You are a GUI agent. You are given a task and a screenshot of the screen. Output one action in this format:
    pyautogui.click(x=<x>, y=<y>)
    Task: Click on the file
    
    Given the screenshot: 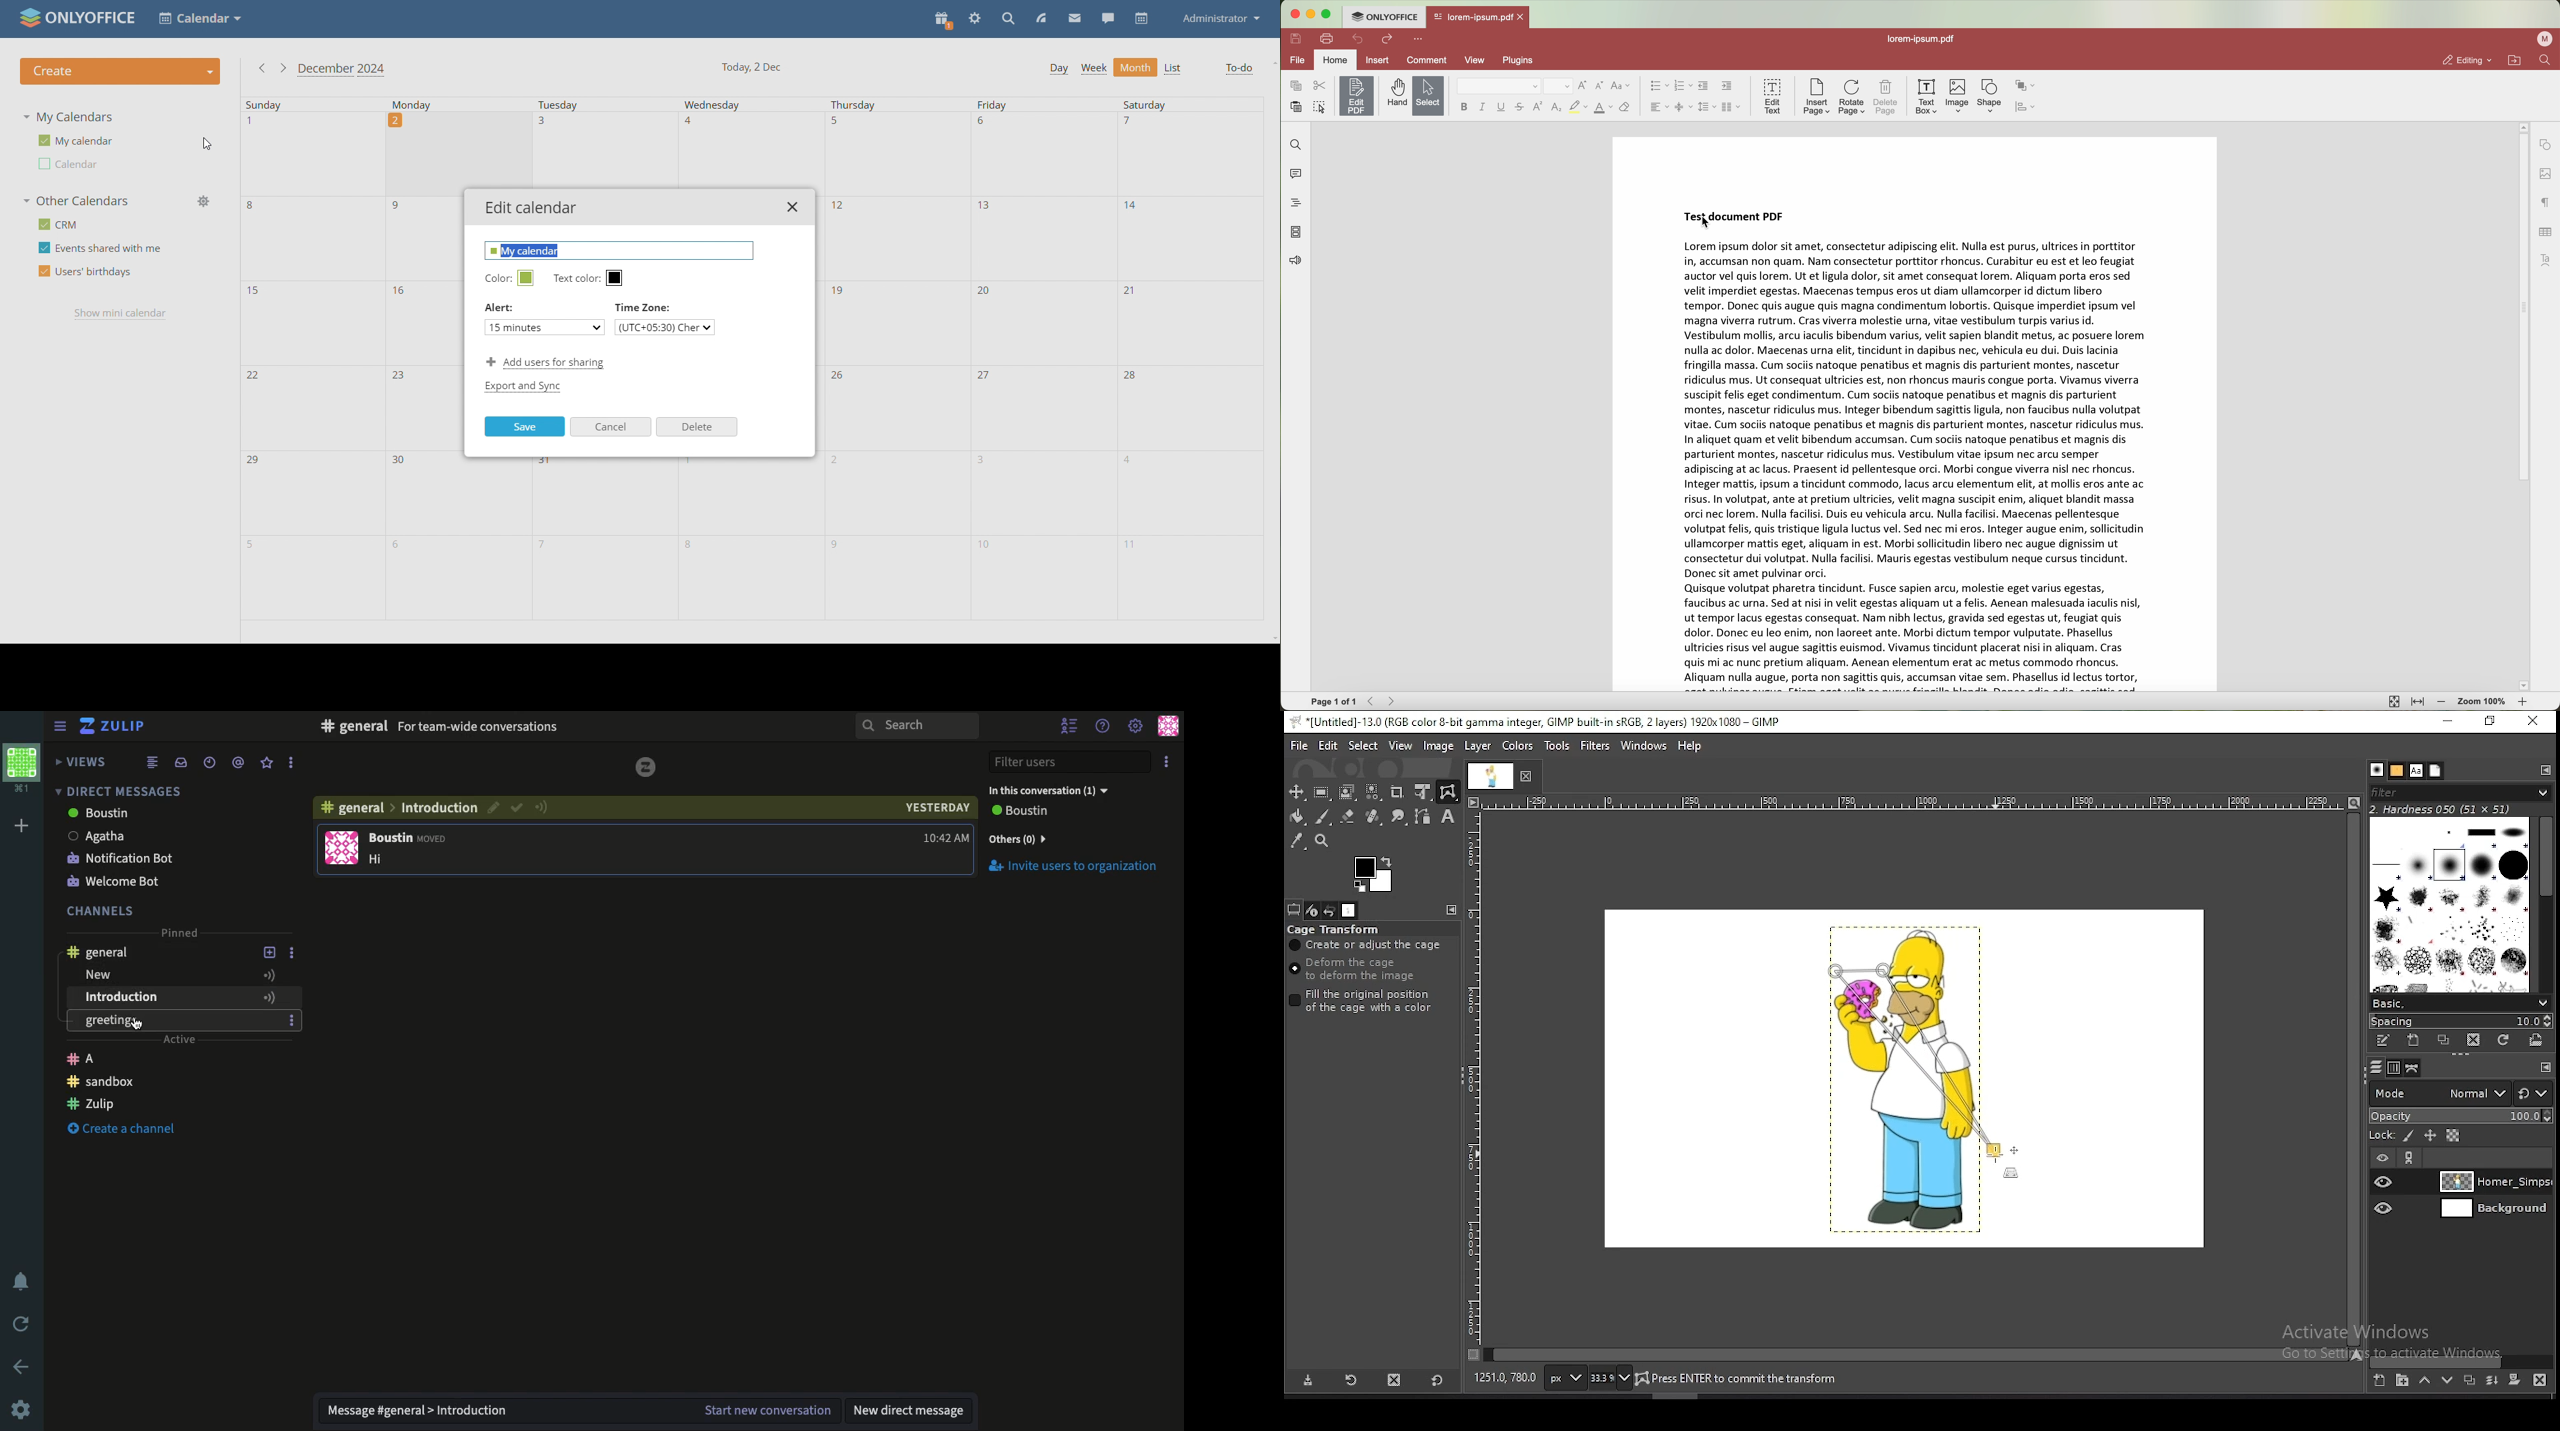 What is the action you would take?
    pyautogui.click(x=1297, y=61)
    